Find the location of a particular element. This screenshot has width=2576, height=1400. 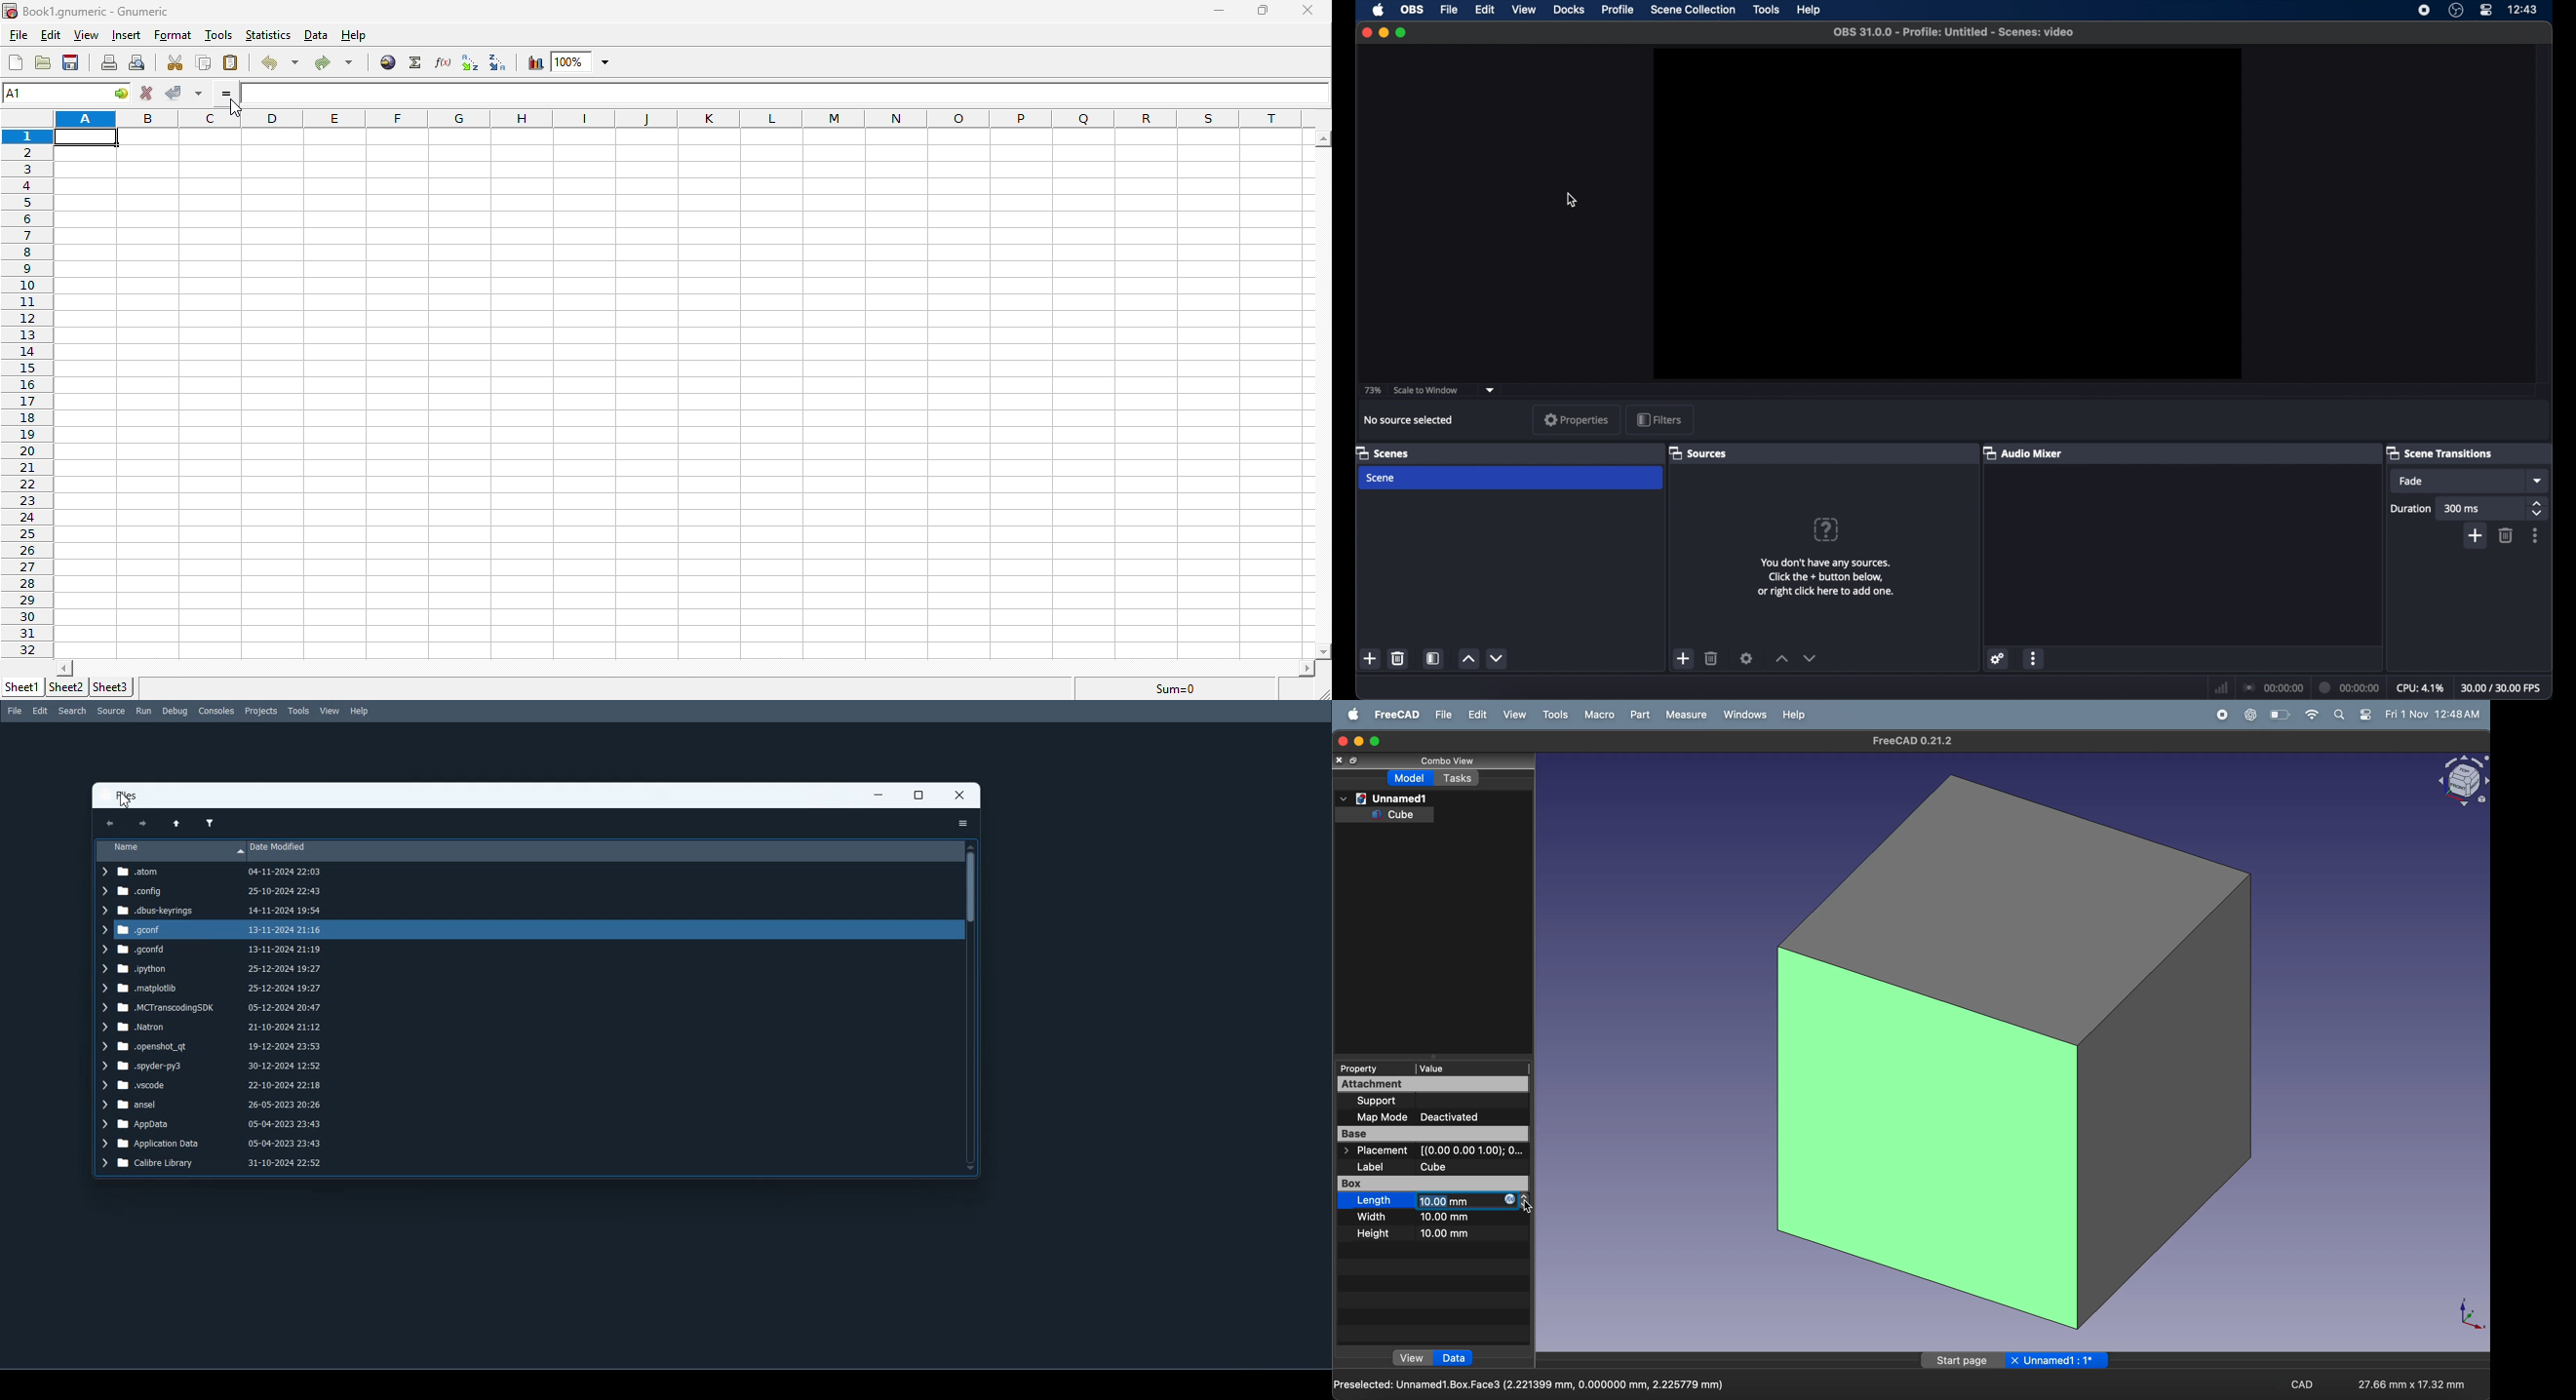

Help is located at coordinates (360, 710).